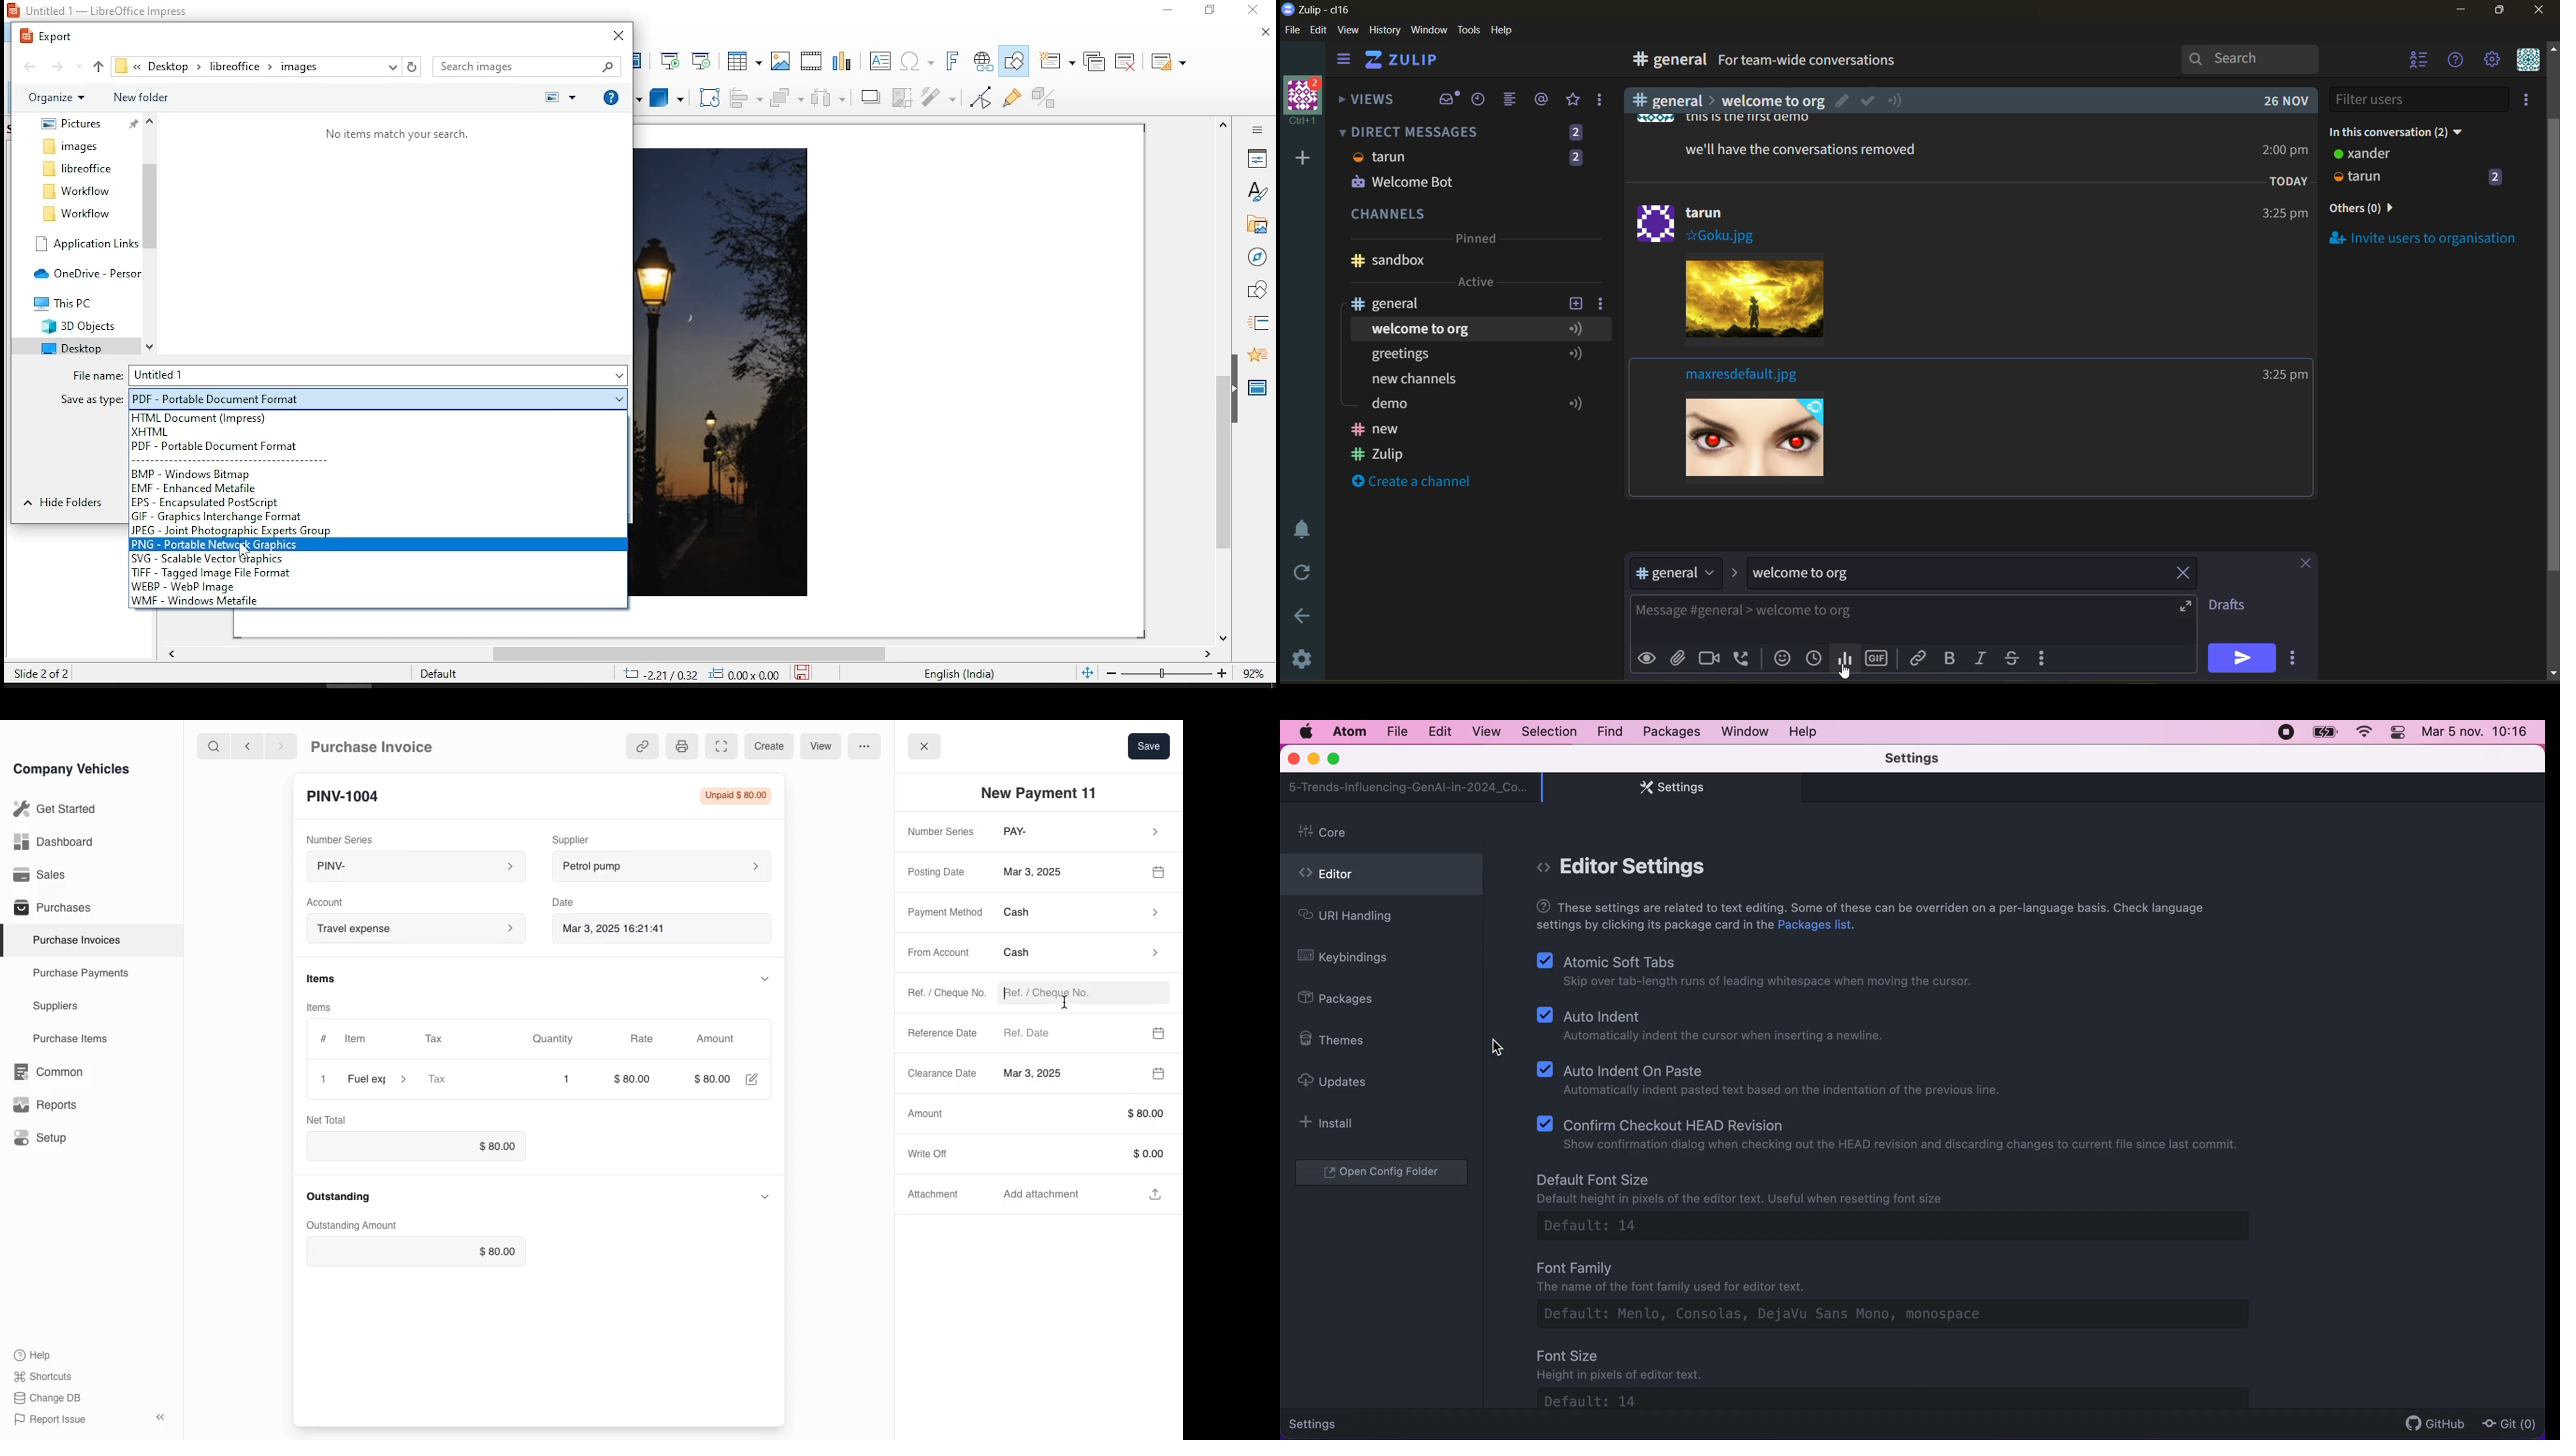 The height and width of the screenshot is (1456, 2576). What do you see at coordinates (937, 98) in the screenshot?
I see `filter` at bounding box center [937, 98].